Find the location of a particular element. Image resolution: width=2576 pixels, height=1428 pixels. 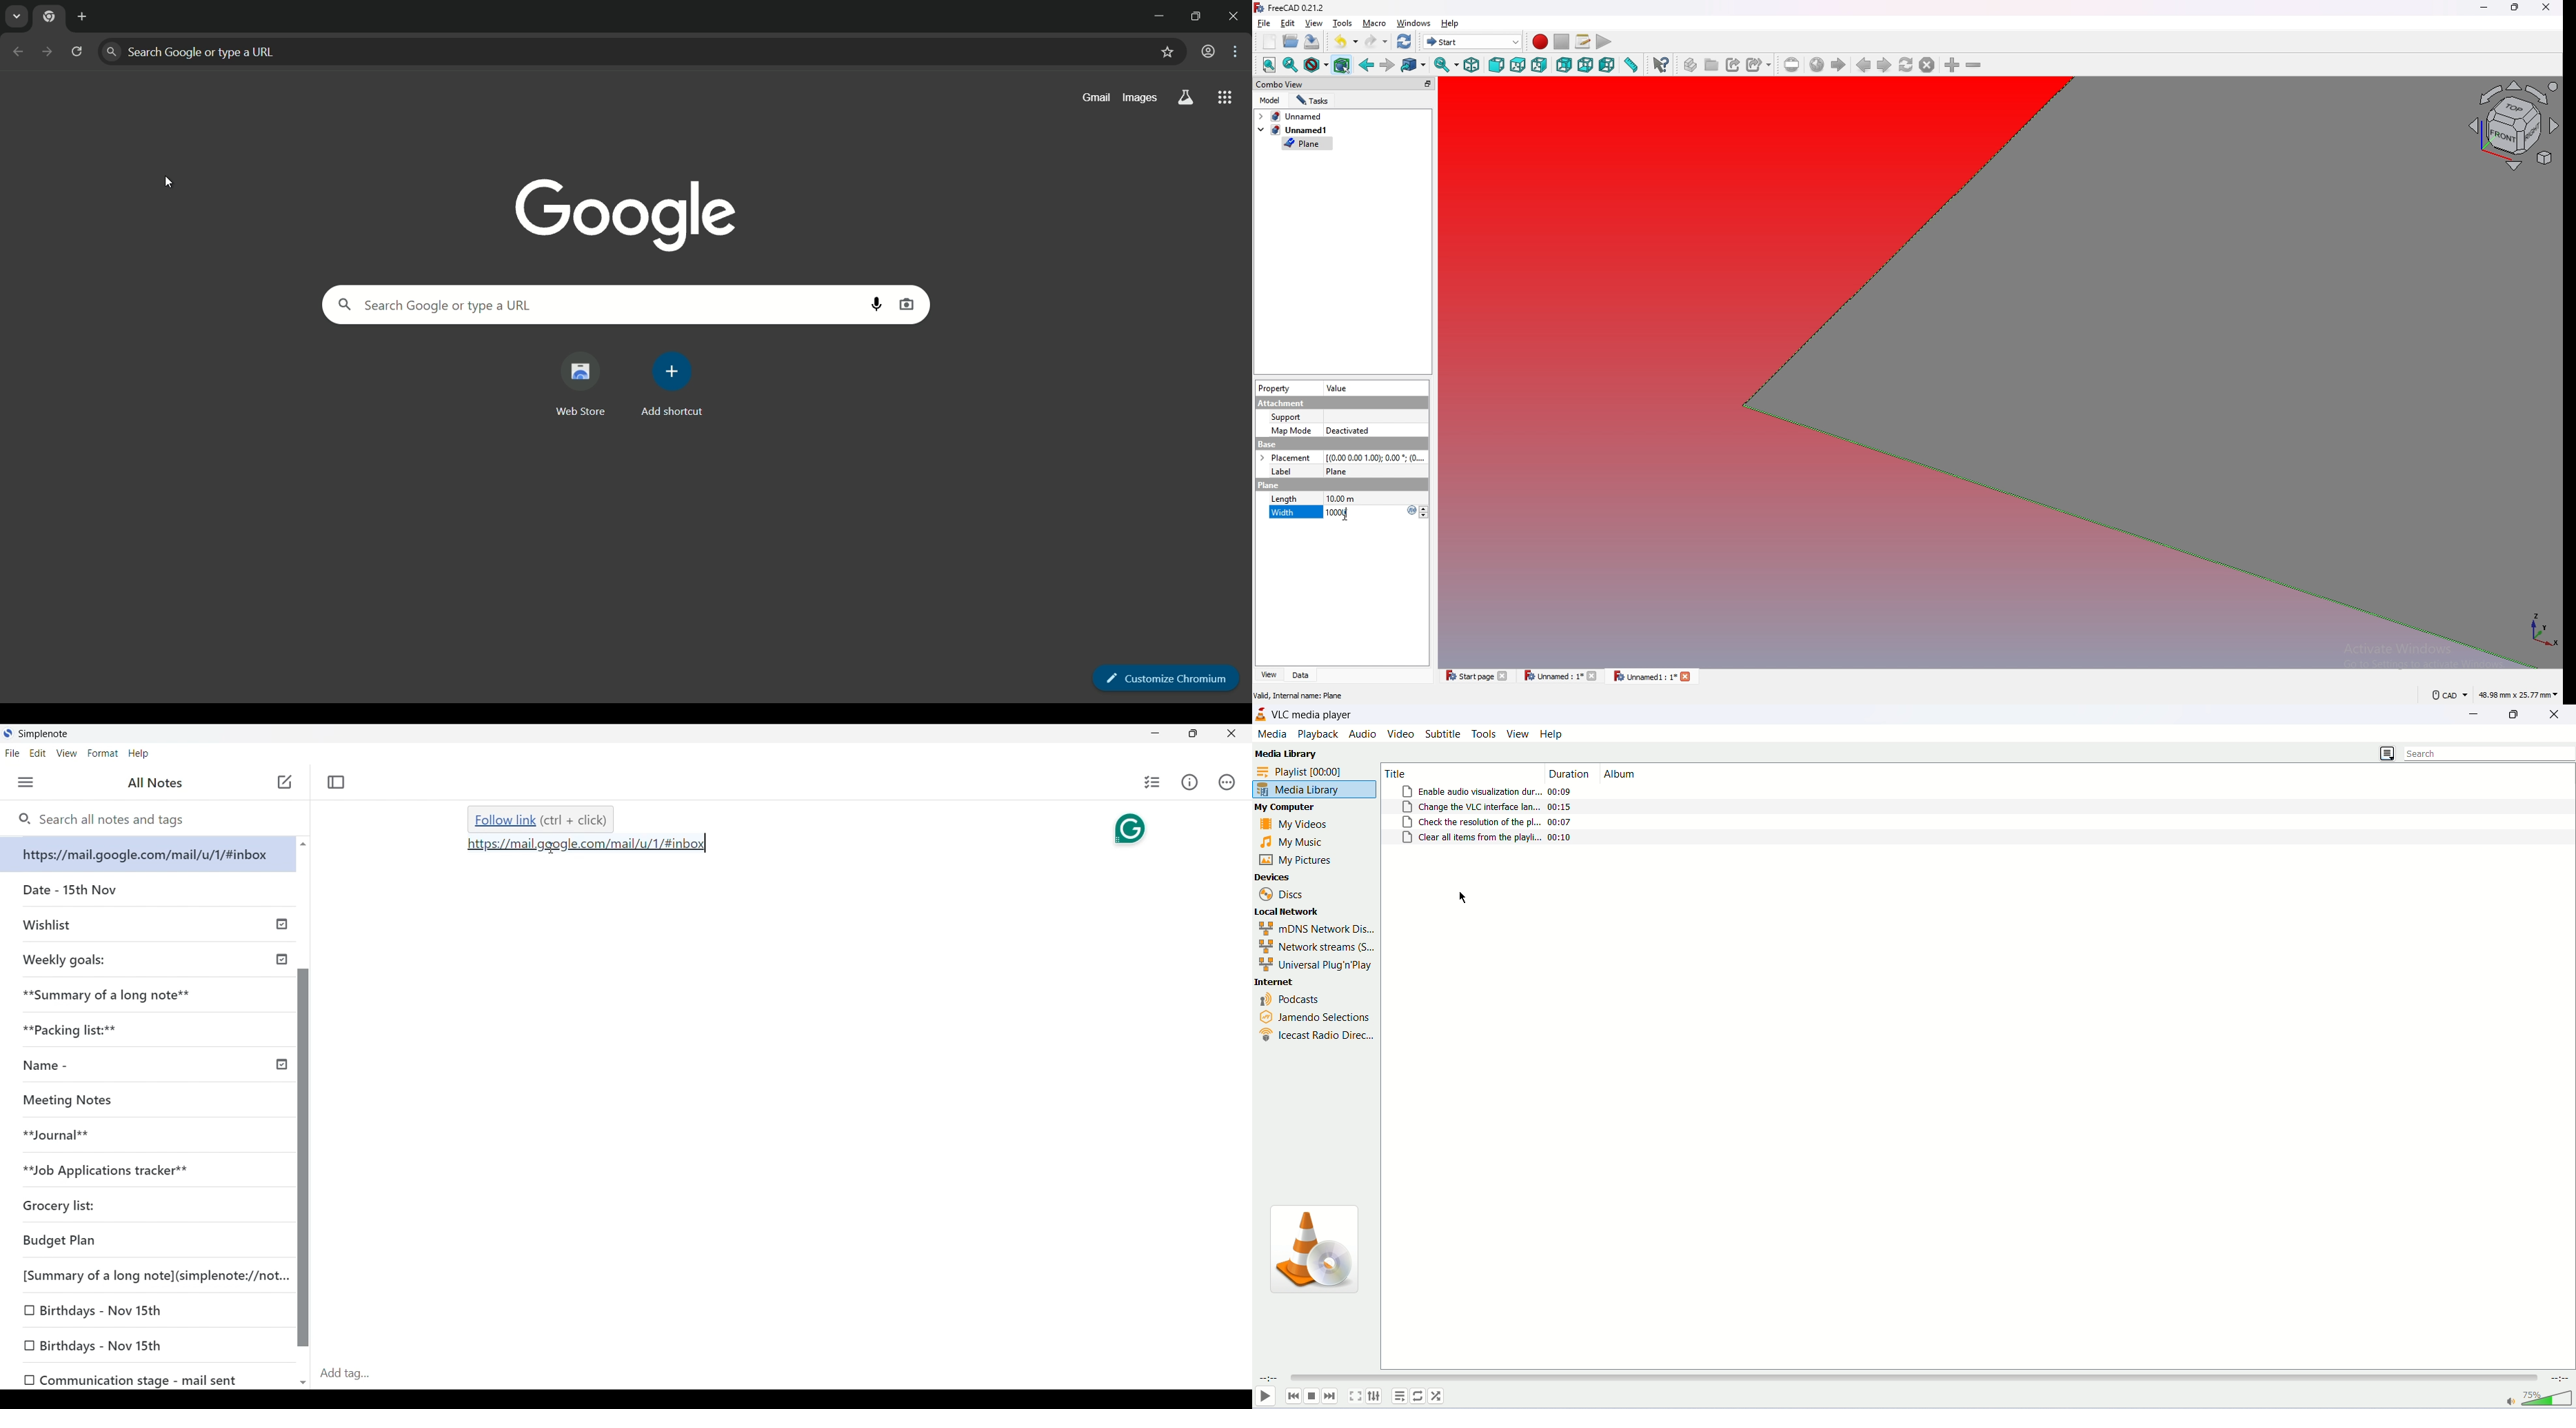

Name - is located at coordinates (46, 1064).